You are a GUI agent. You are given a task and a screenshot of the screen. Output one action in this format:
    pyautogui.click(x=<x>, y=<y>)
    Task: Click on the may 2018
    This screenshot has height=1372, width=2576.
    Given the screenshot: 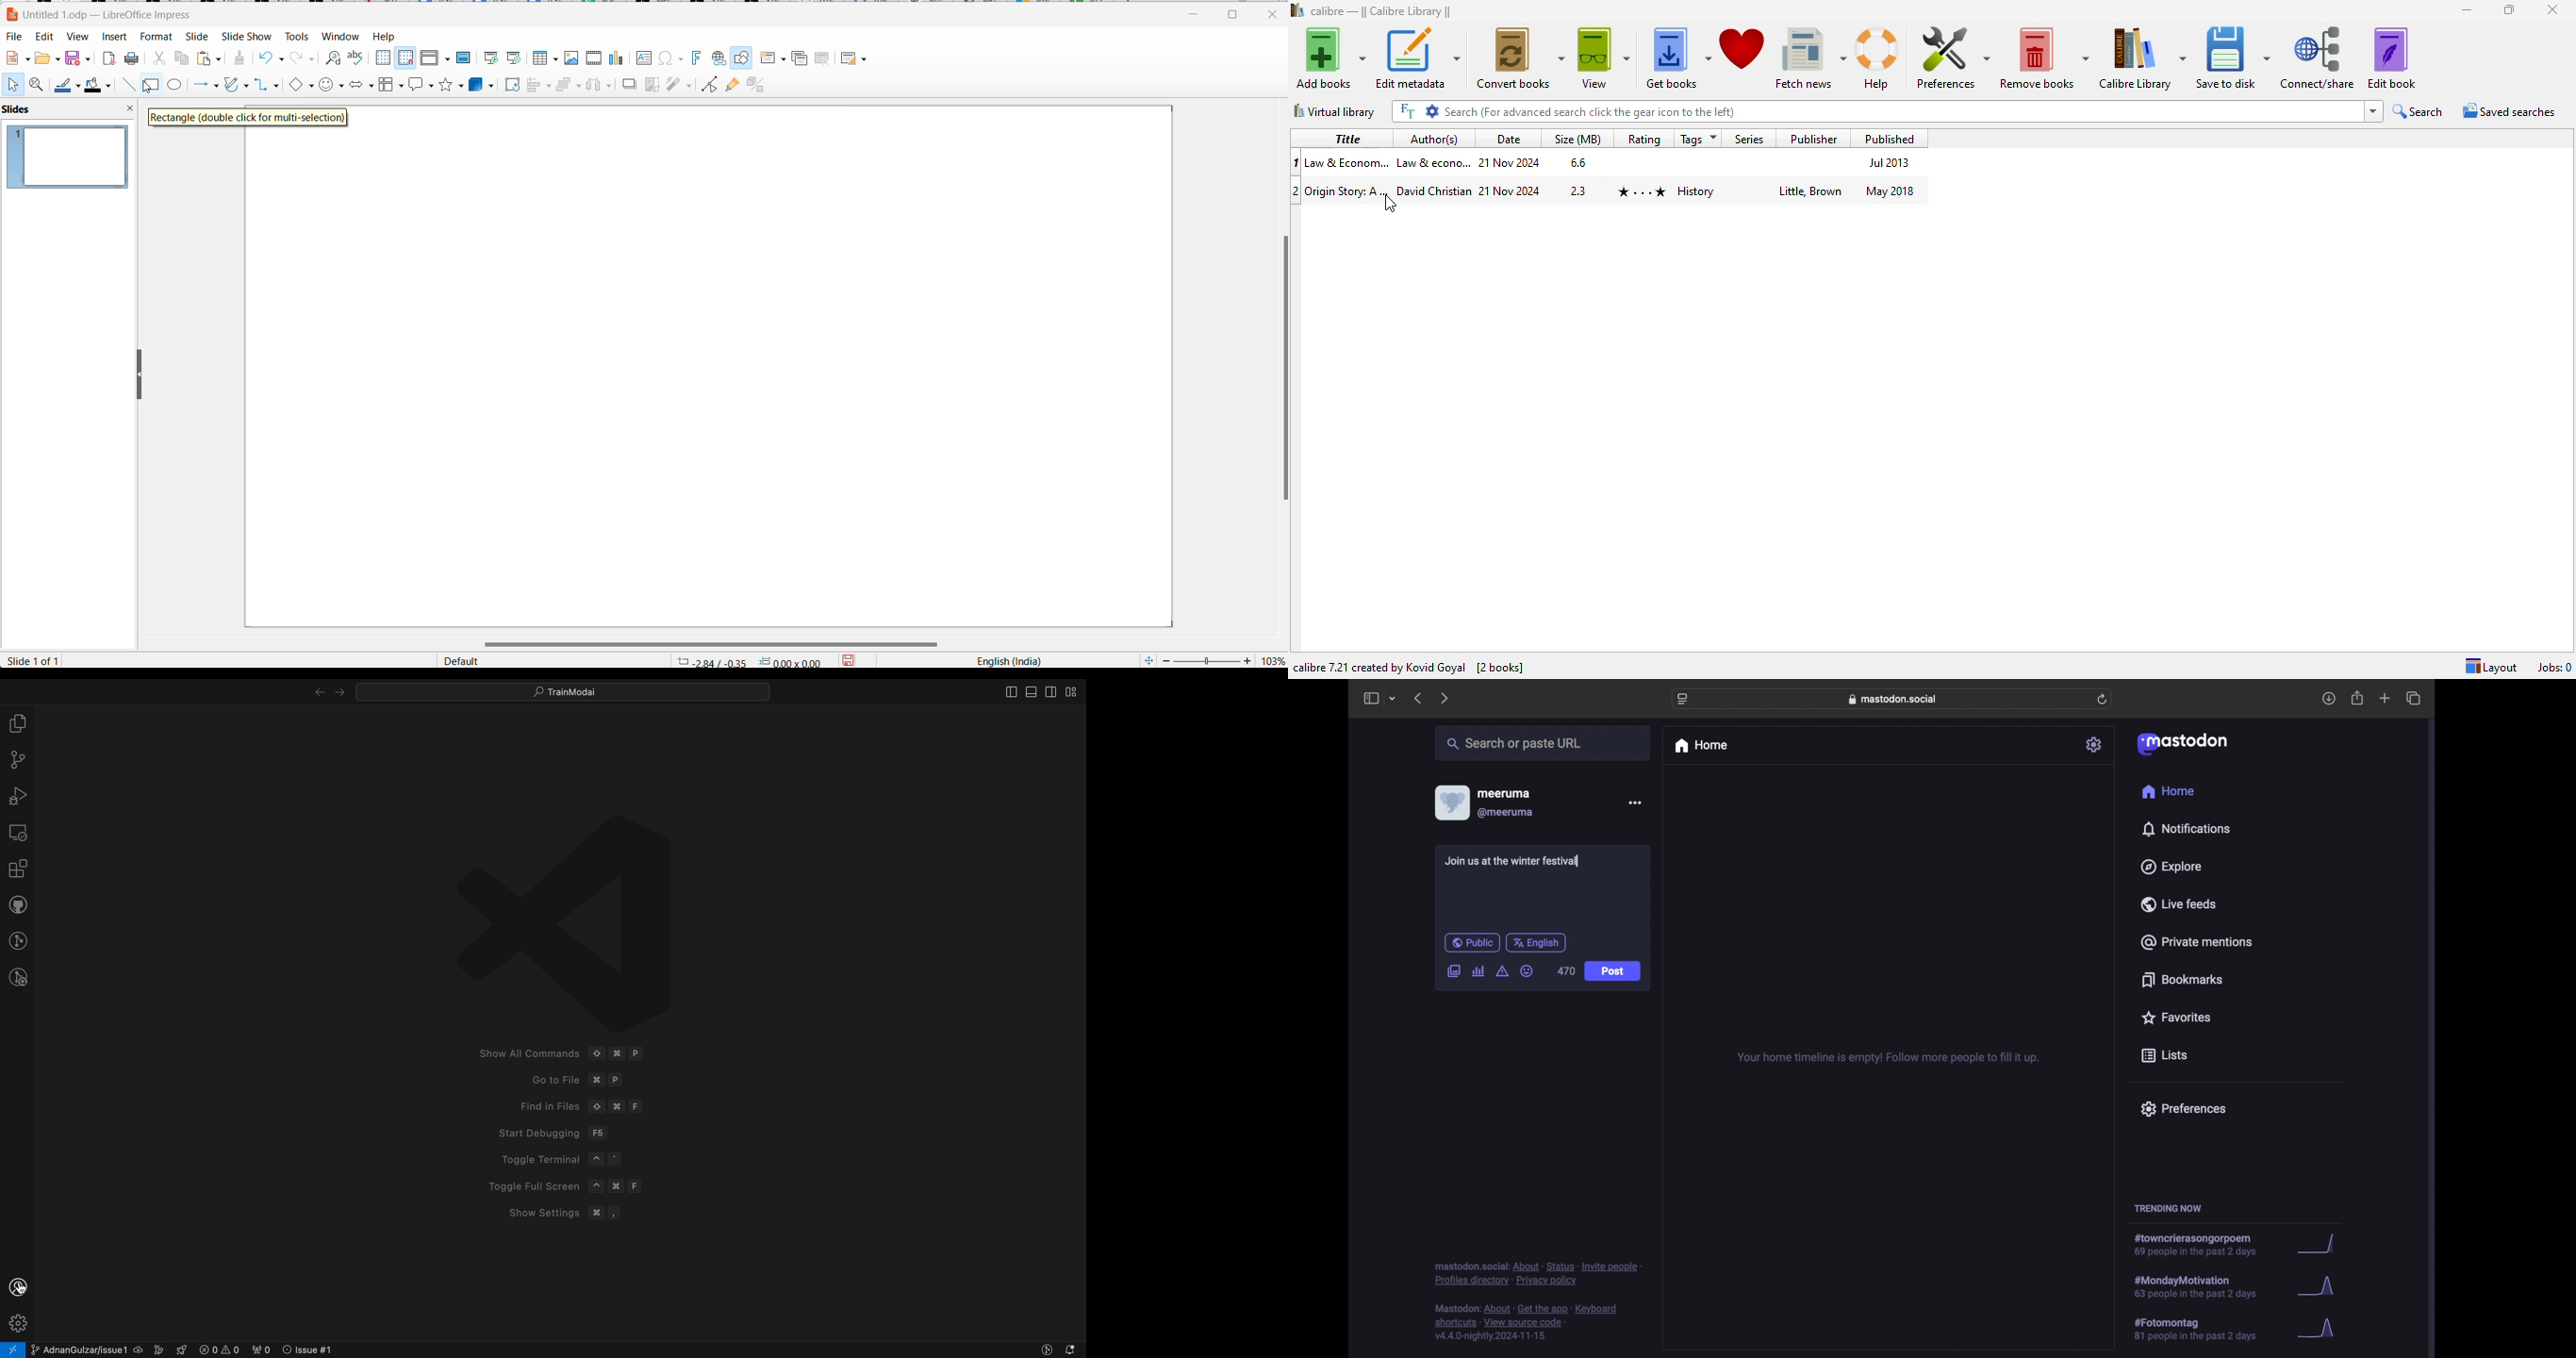 What is the action you would take?
    pyautogui.click(x=1890, y=190)
    